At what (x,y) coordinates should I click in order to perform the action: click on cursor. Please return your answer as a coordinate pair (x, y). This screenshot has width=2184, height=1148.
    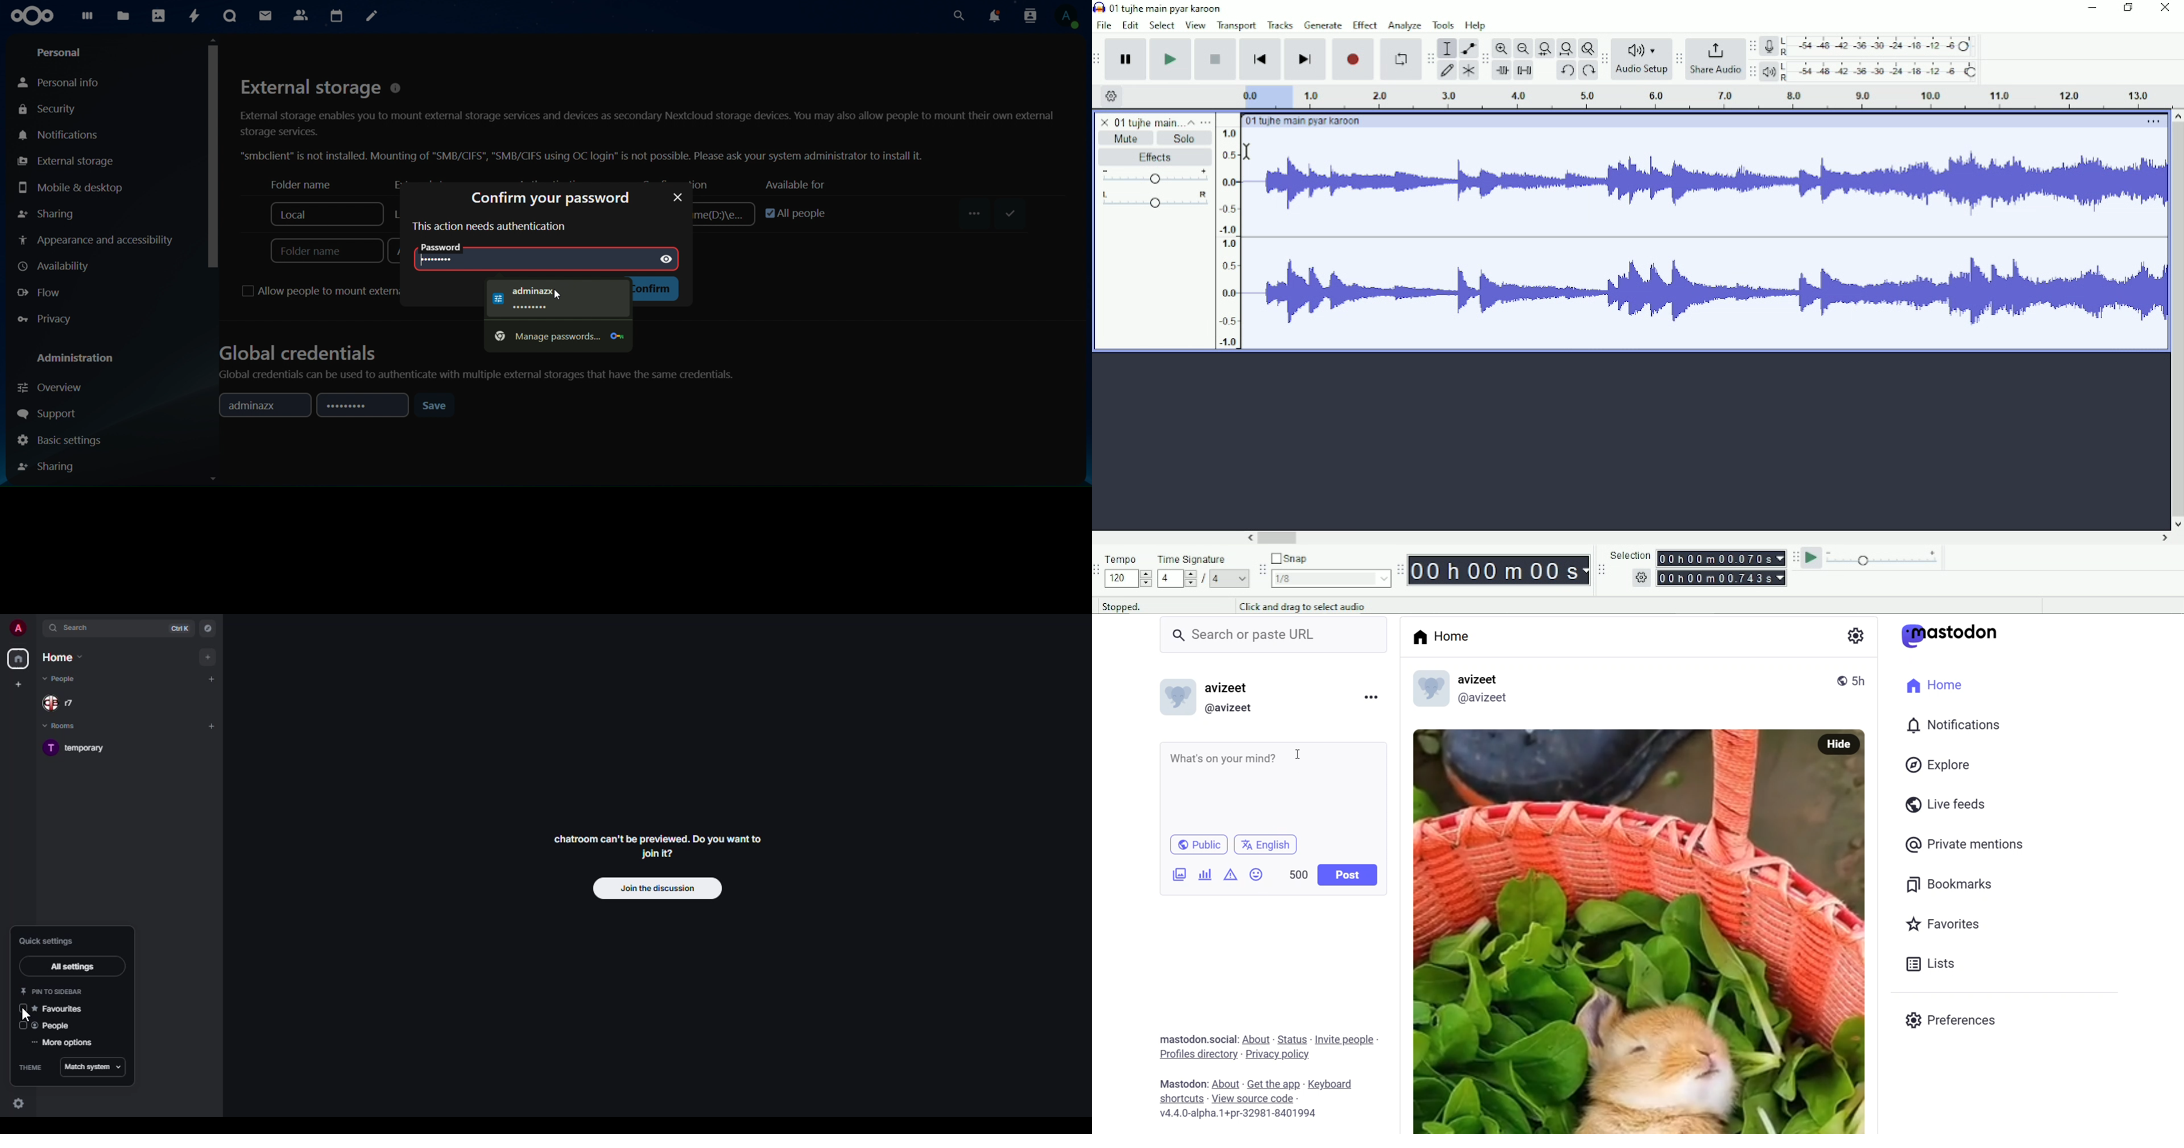
    Looking at the image, I should click on (559, 295).